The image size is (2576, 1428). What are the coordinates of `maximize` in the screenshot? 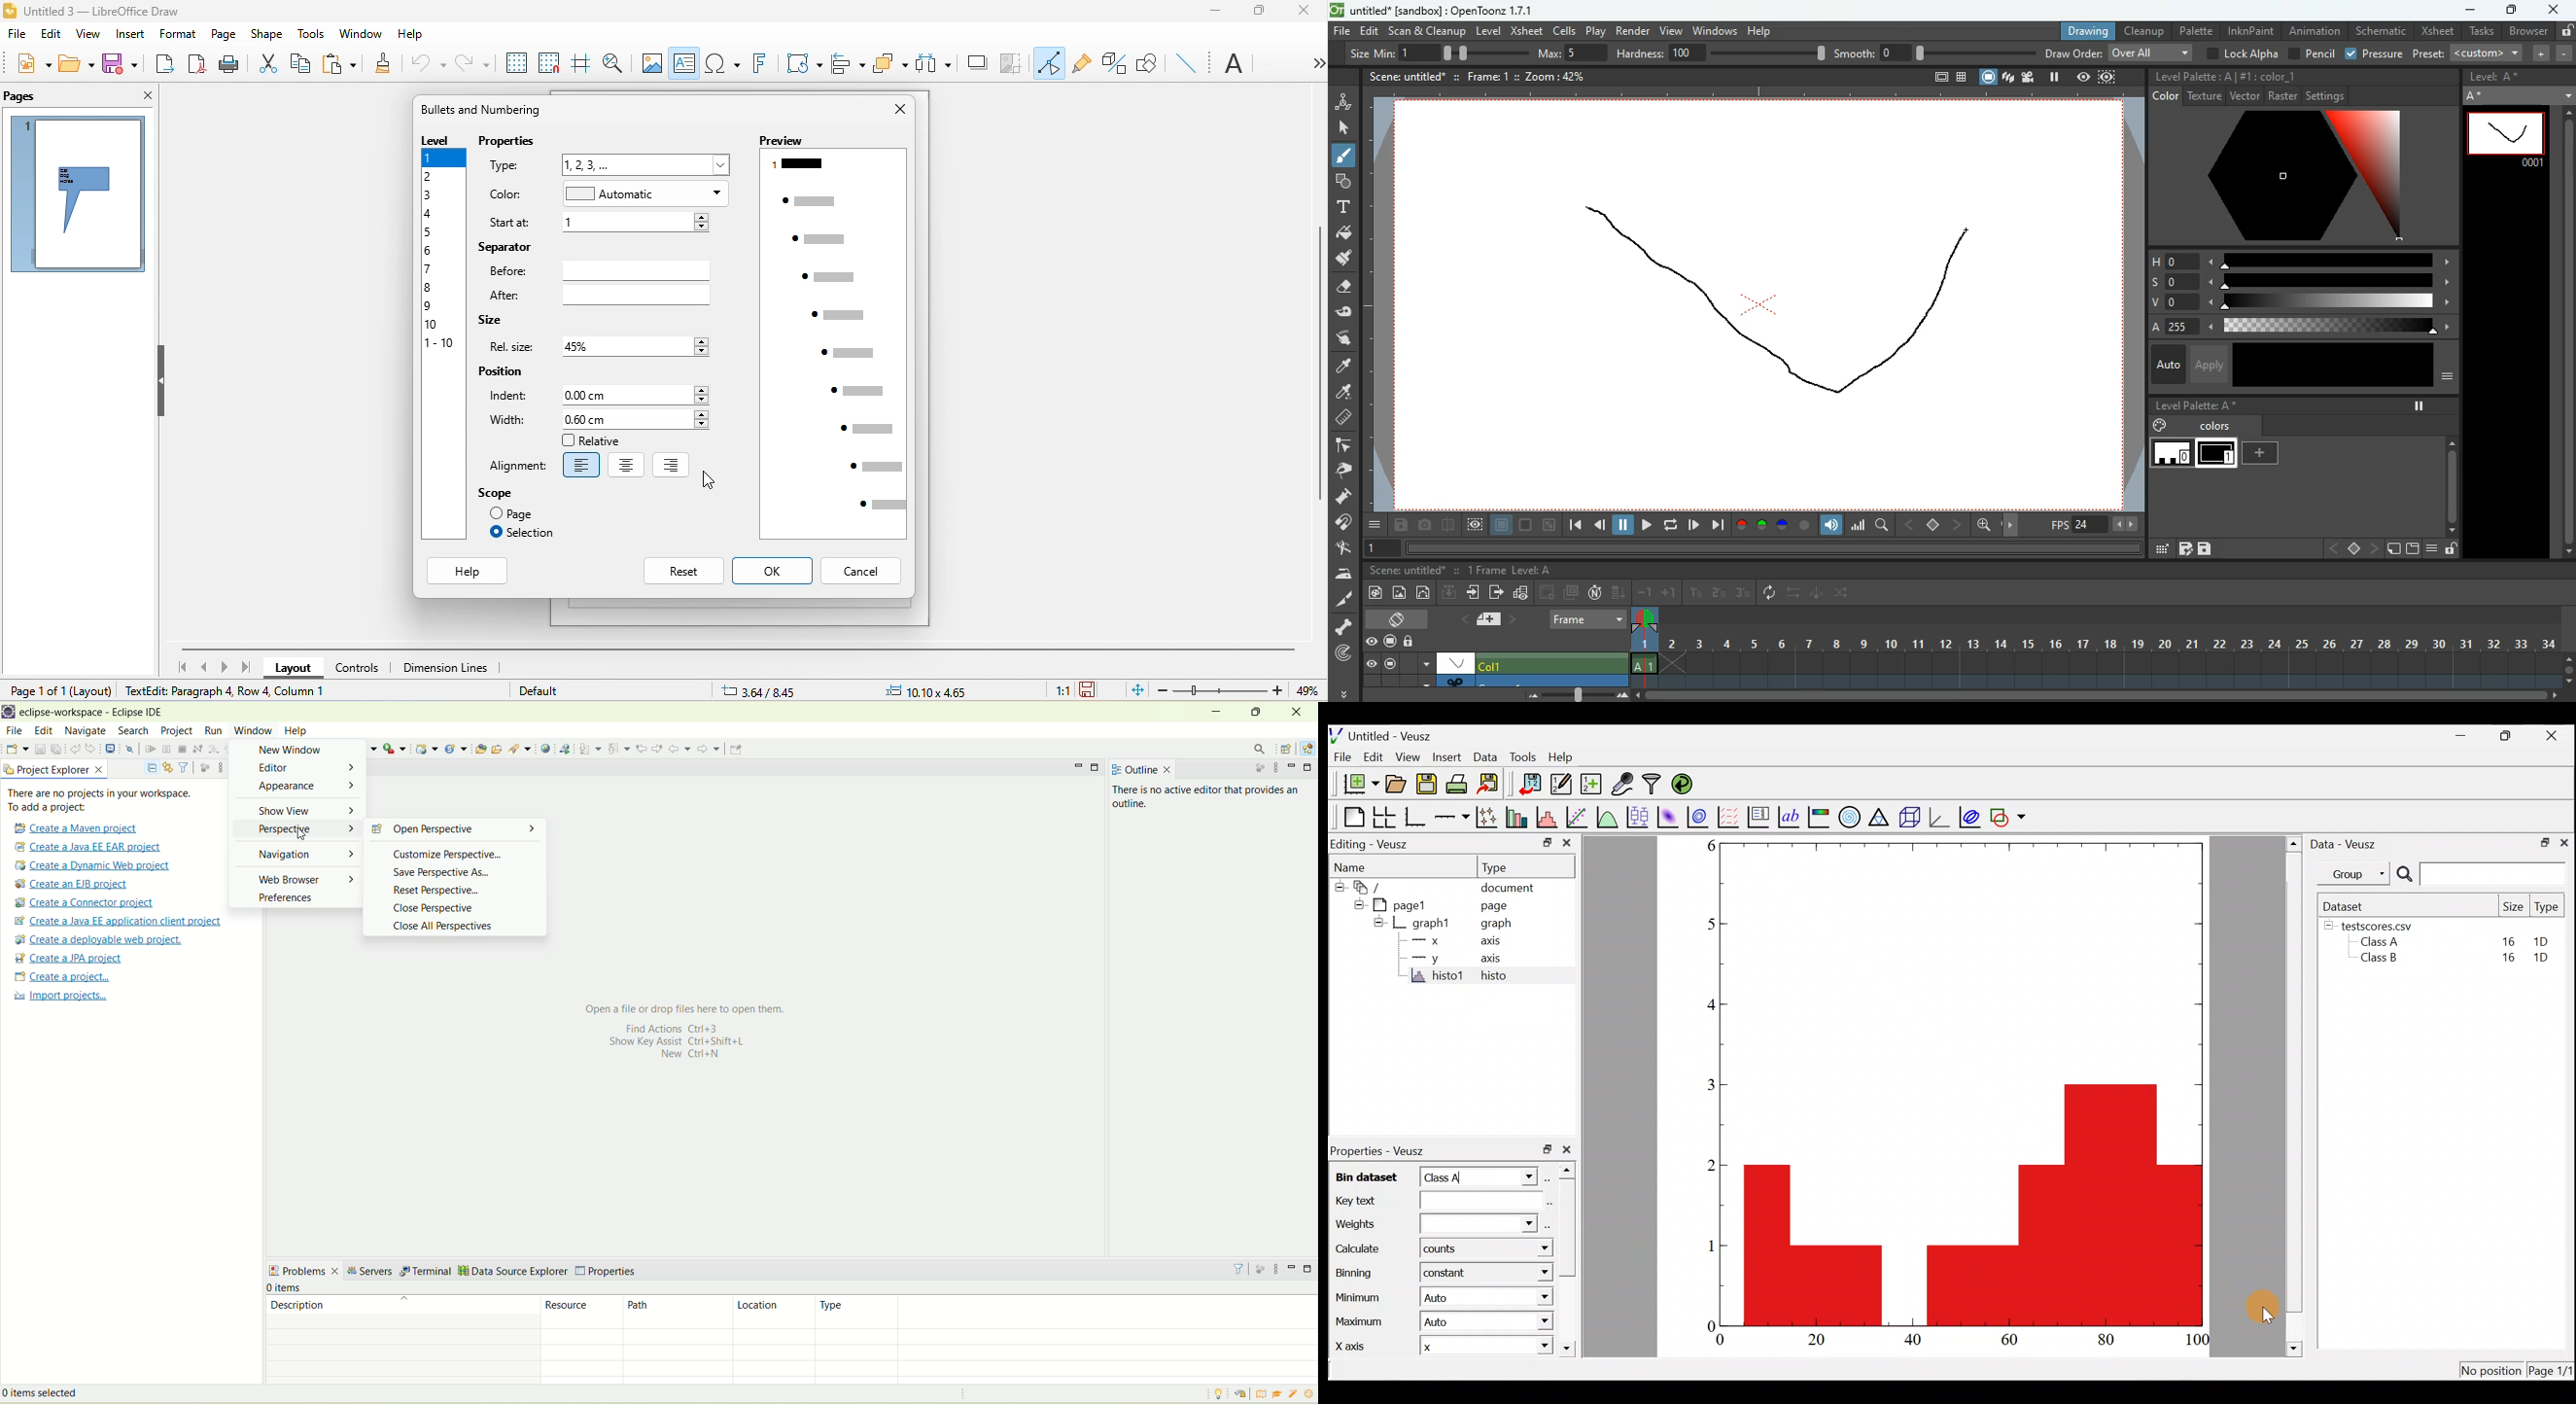 It's located at (1310, 768).